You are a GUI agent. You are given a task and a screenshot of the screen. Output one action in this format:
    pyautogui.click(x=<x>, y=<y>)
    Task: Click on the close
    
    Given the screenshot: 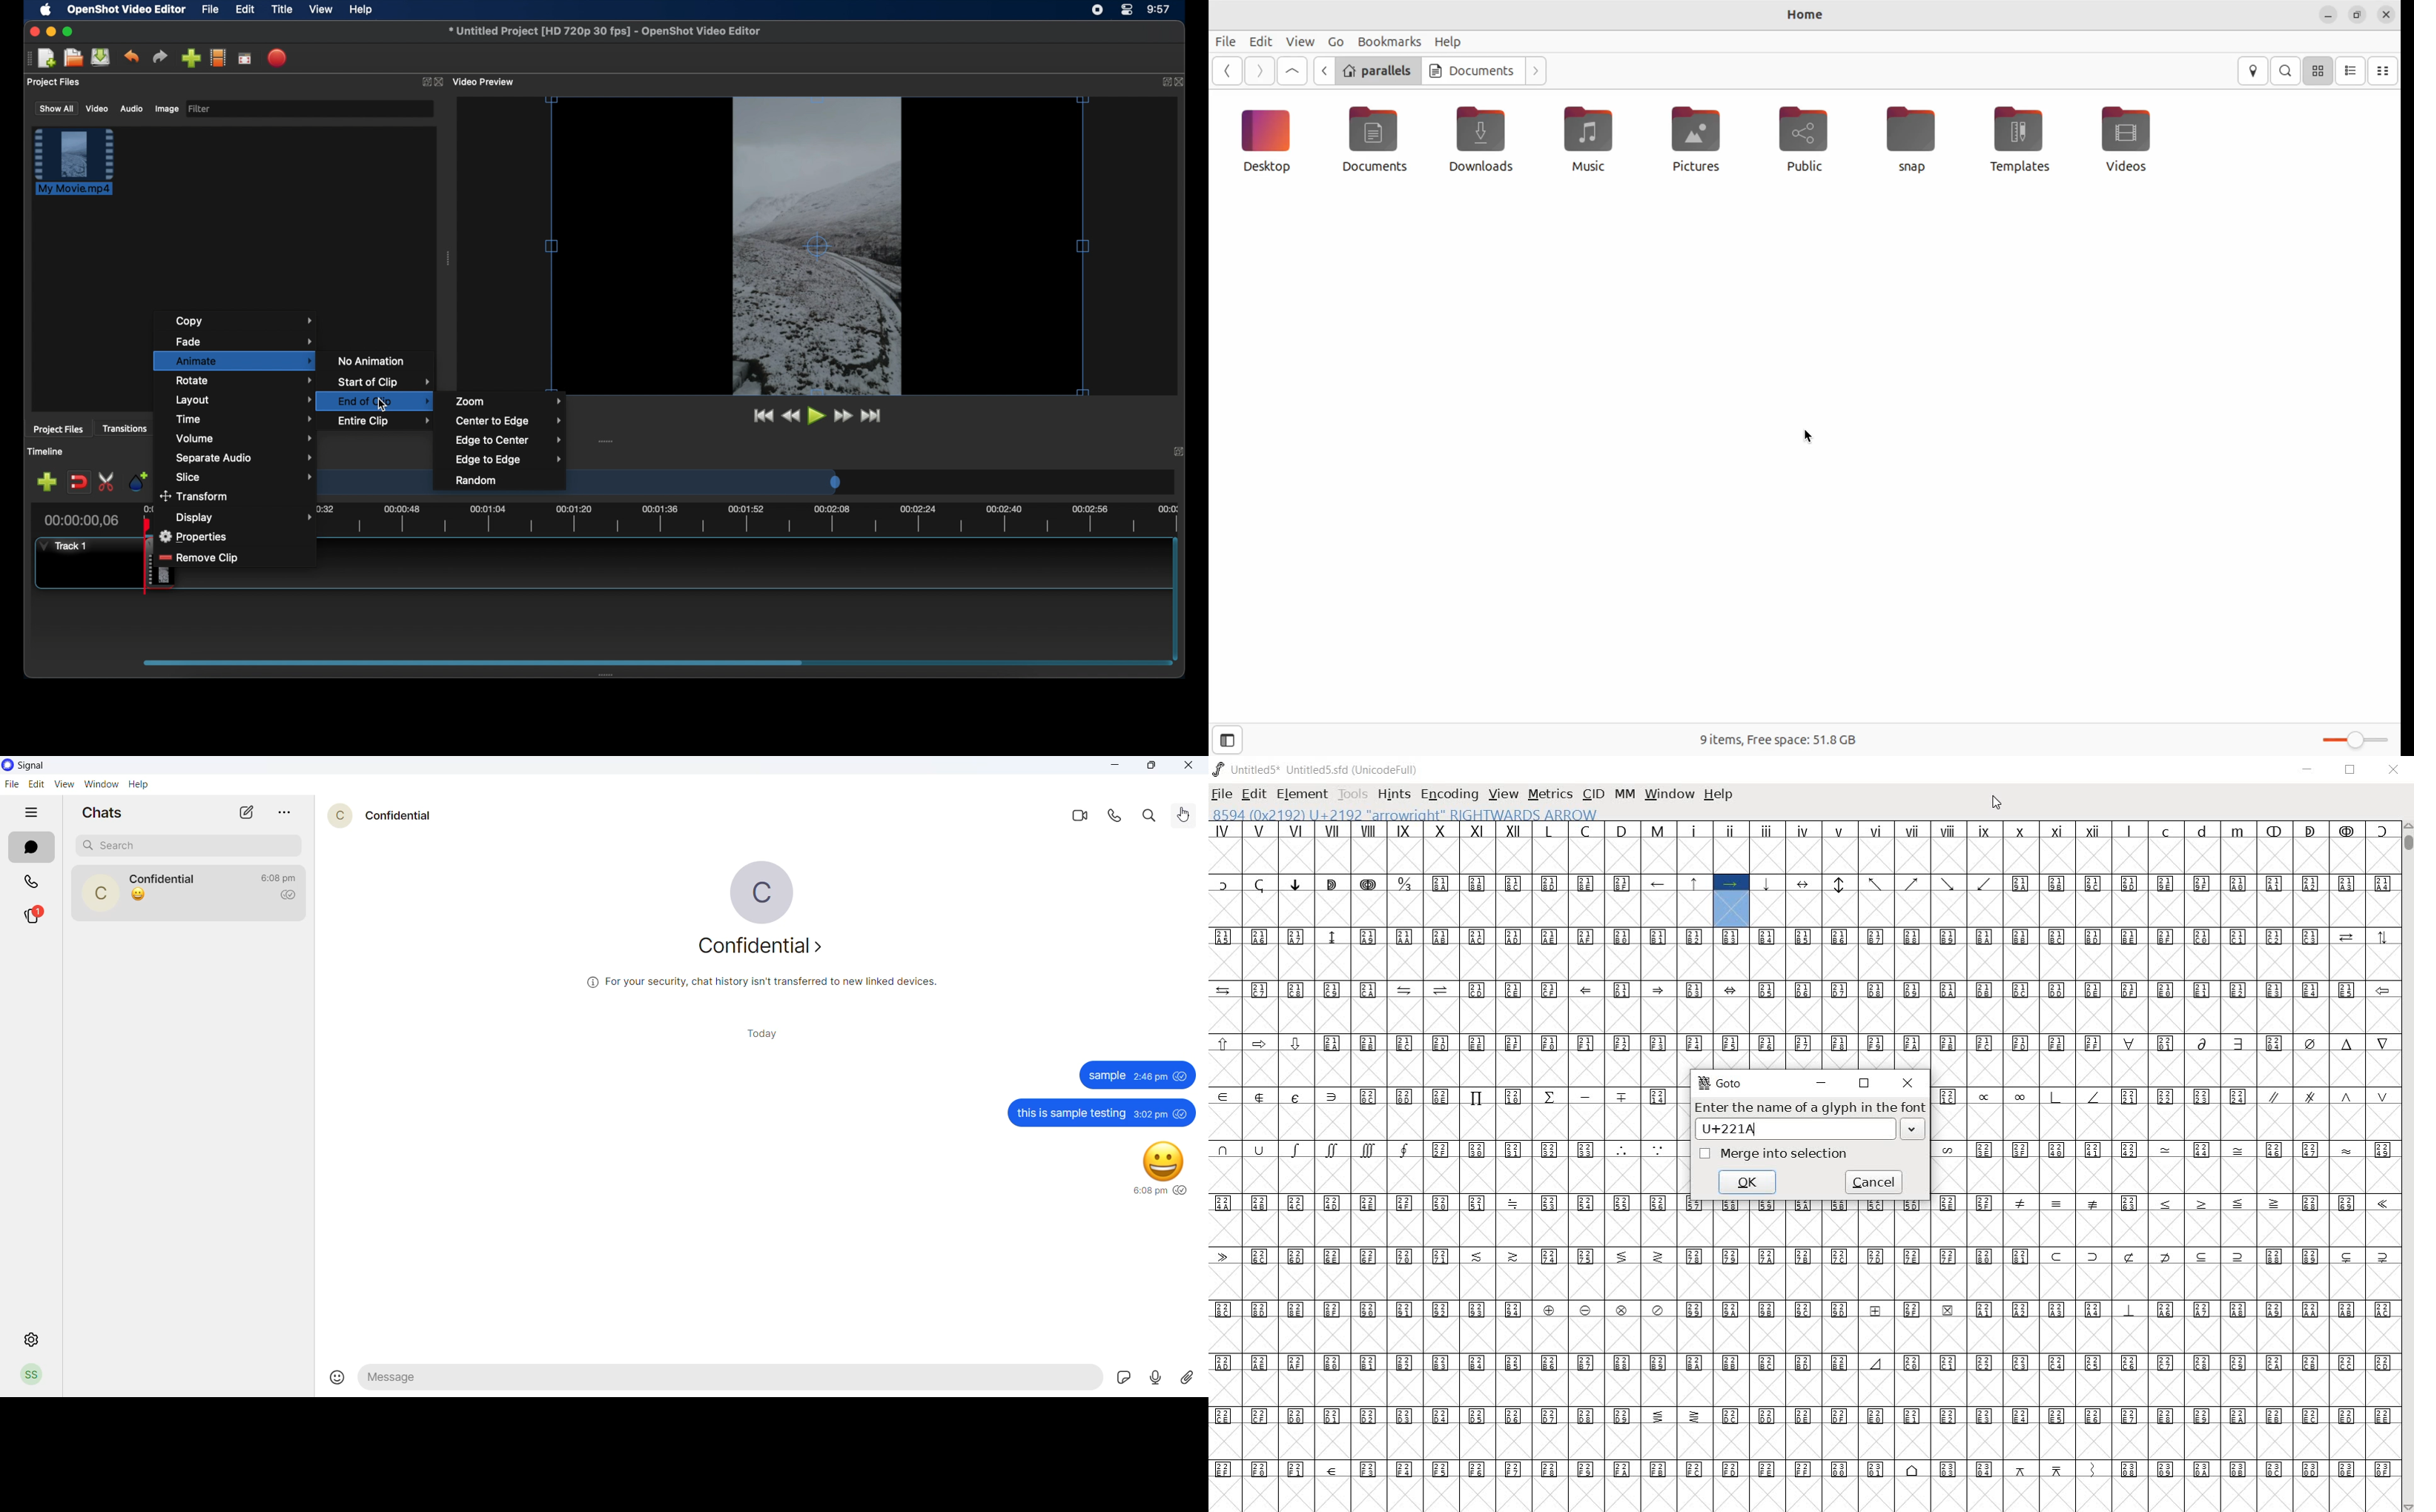 What is the action you would take?
    pyautogui.click(x=441, y=82)
    